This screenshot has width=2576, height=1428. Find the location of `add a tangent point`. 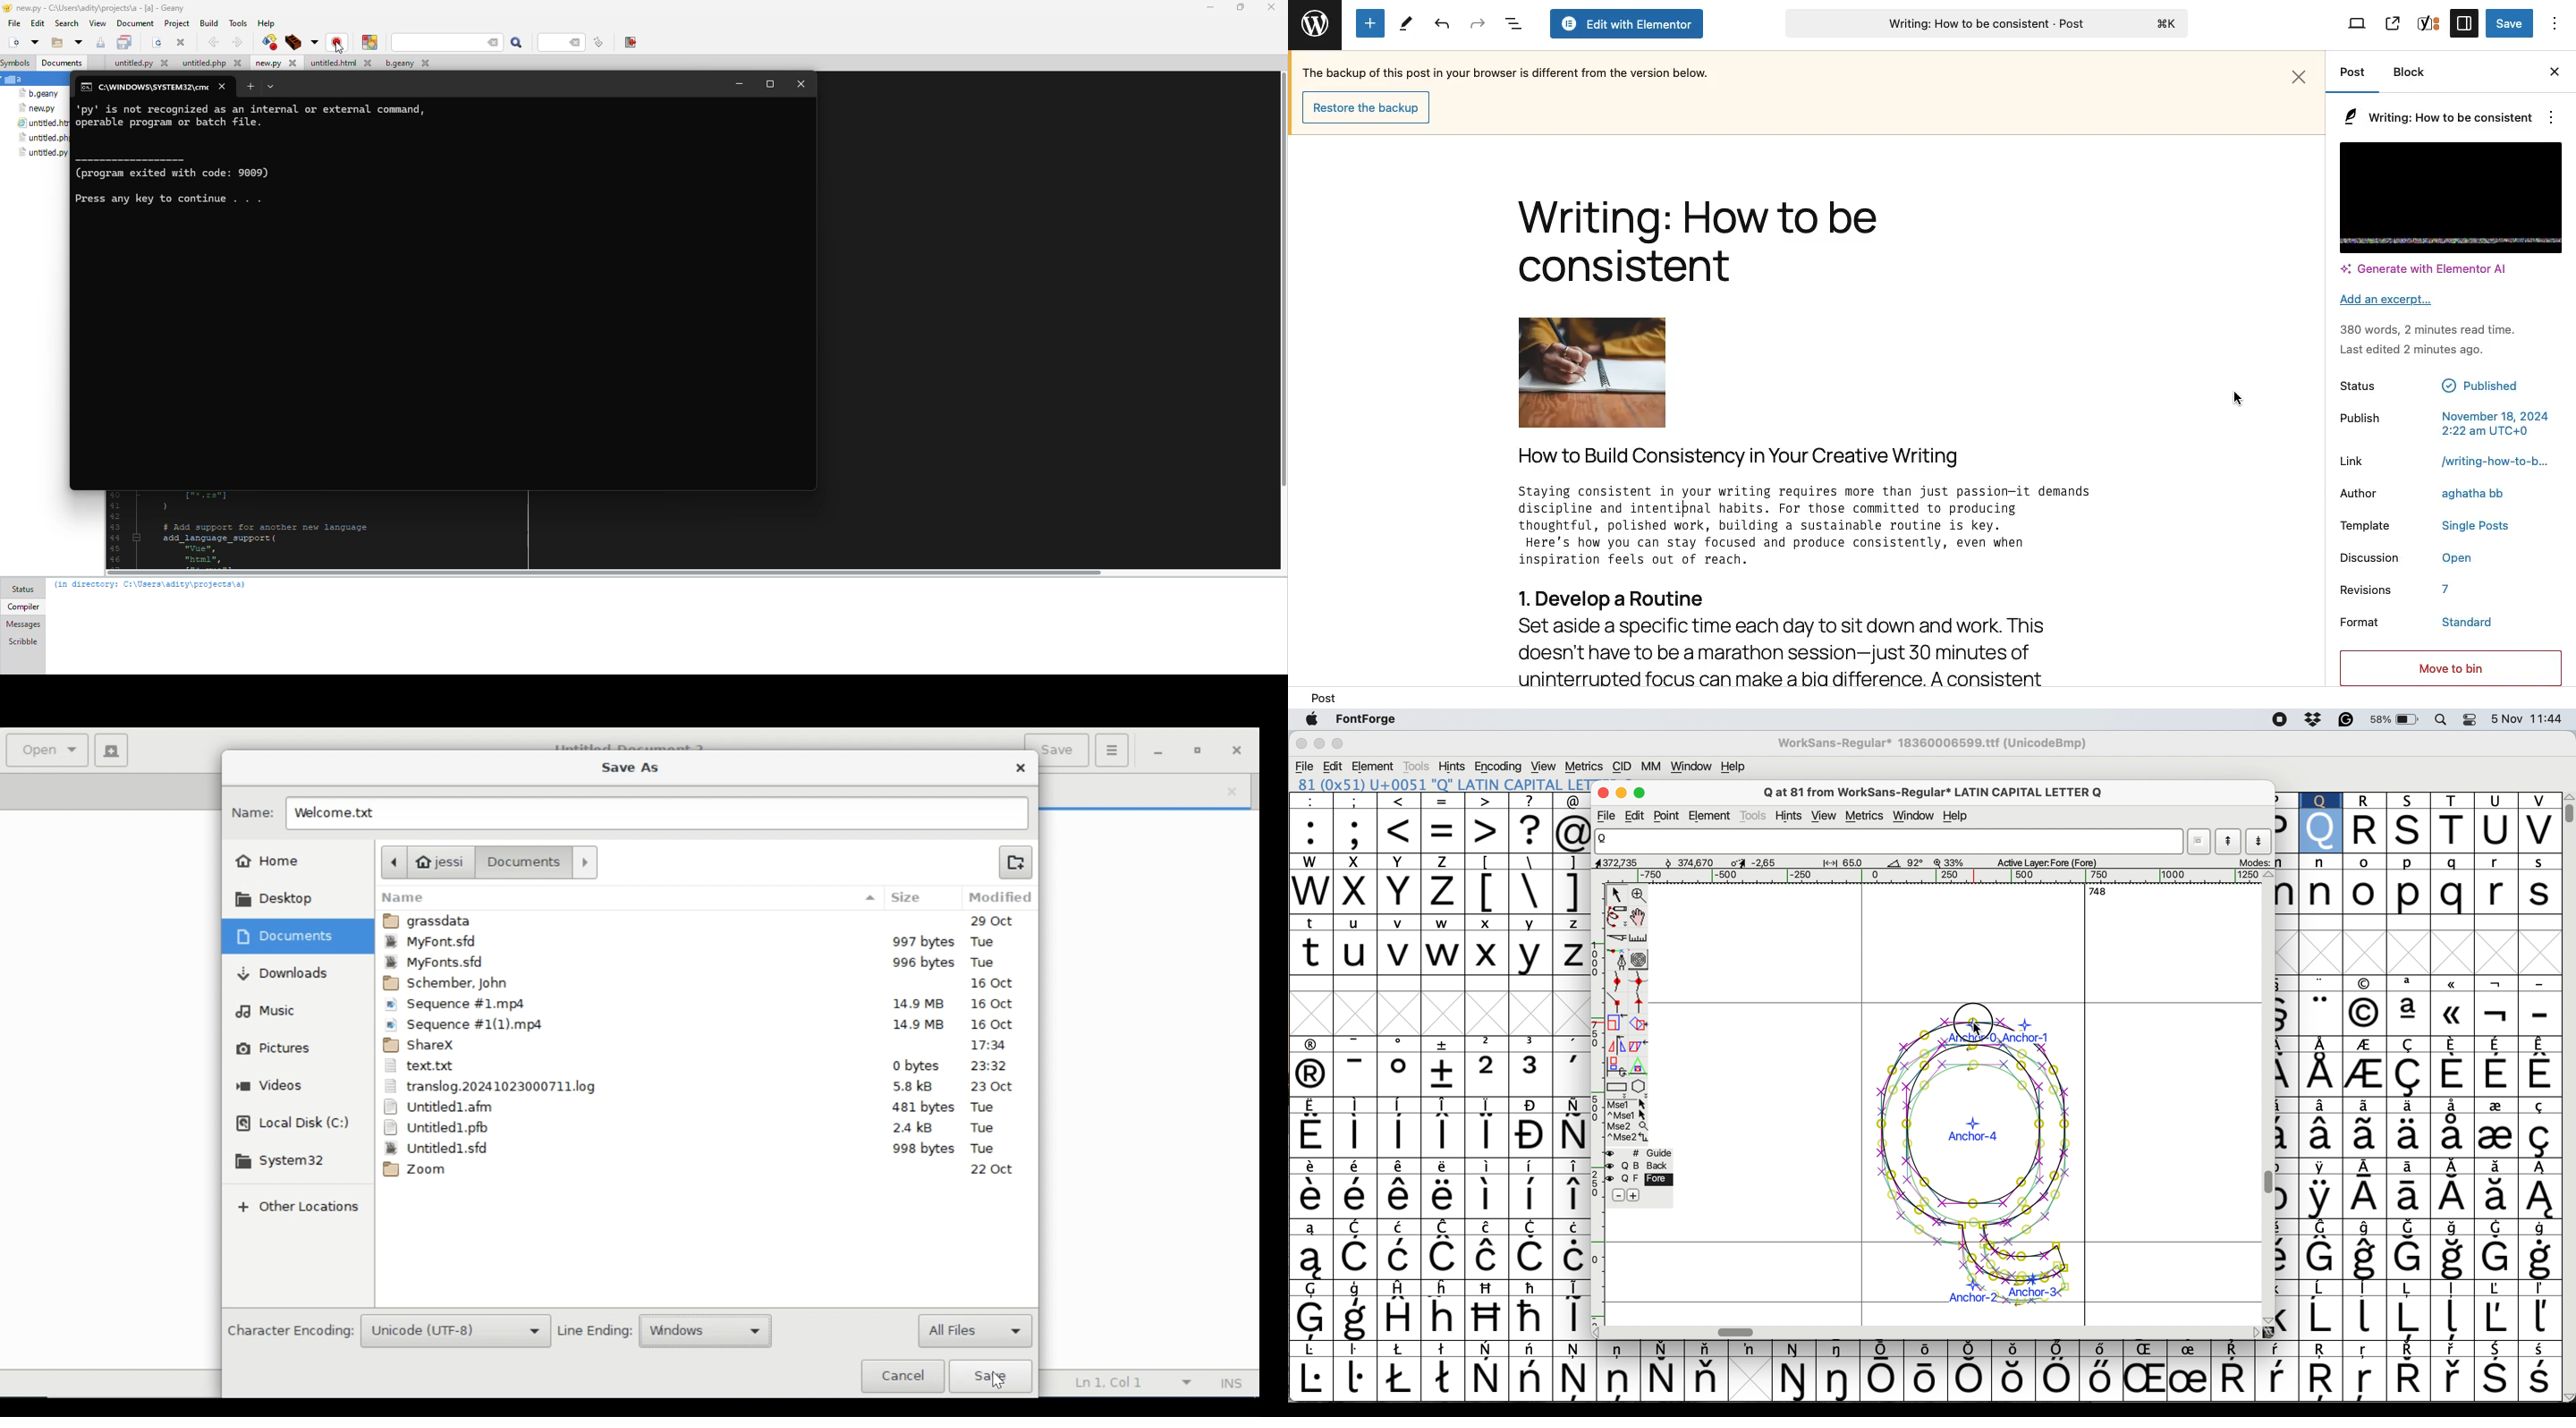

add a tangent point is located at coordinates (1641, 1004).